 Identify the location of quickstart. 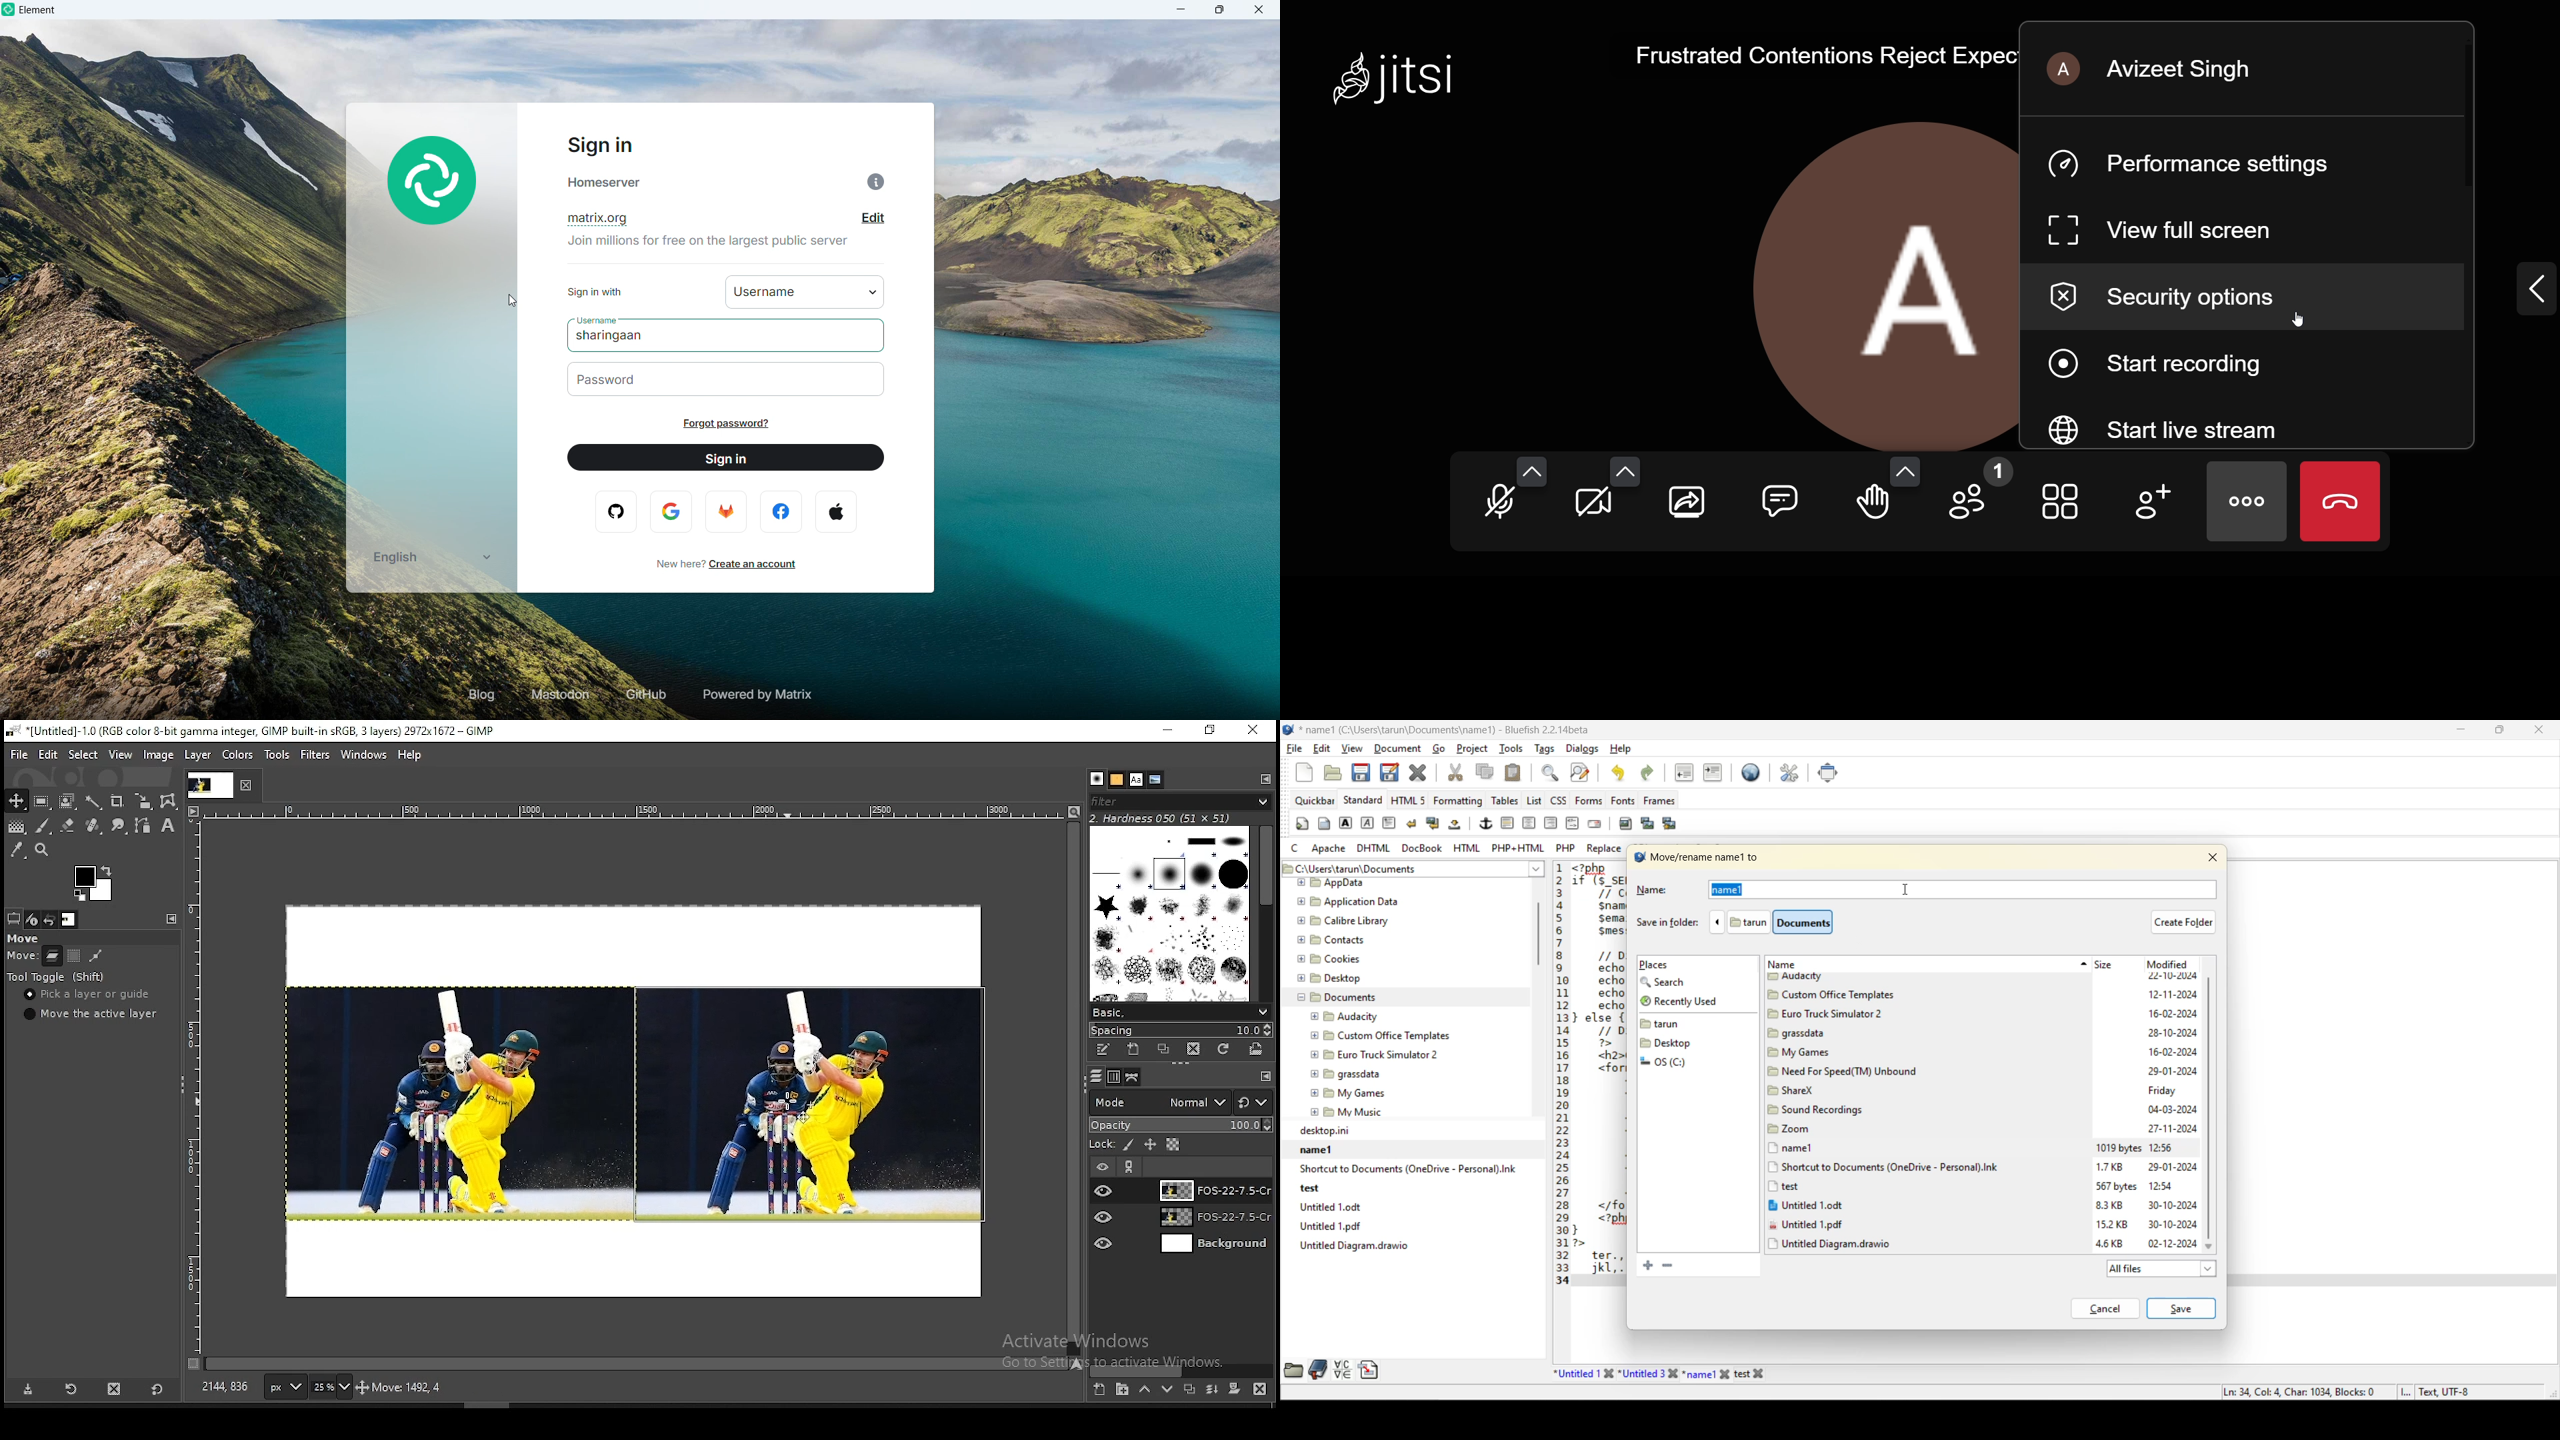
(1303, 824).